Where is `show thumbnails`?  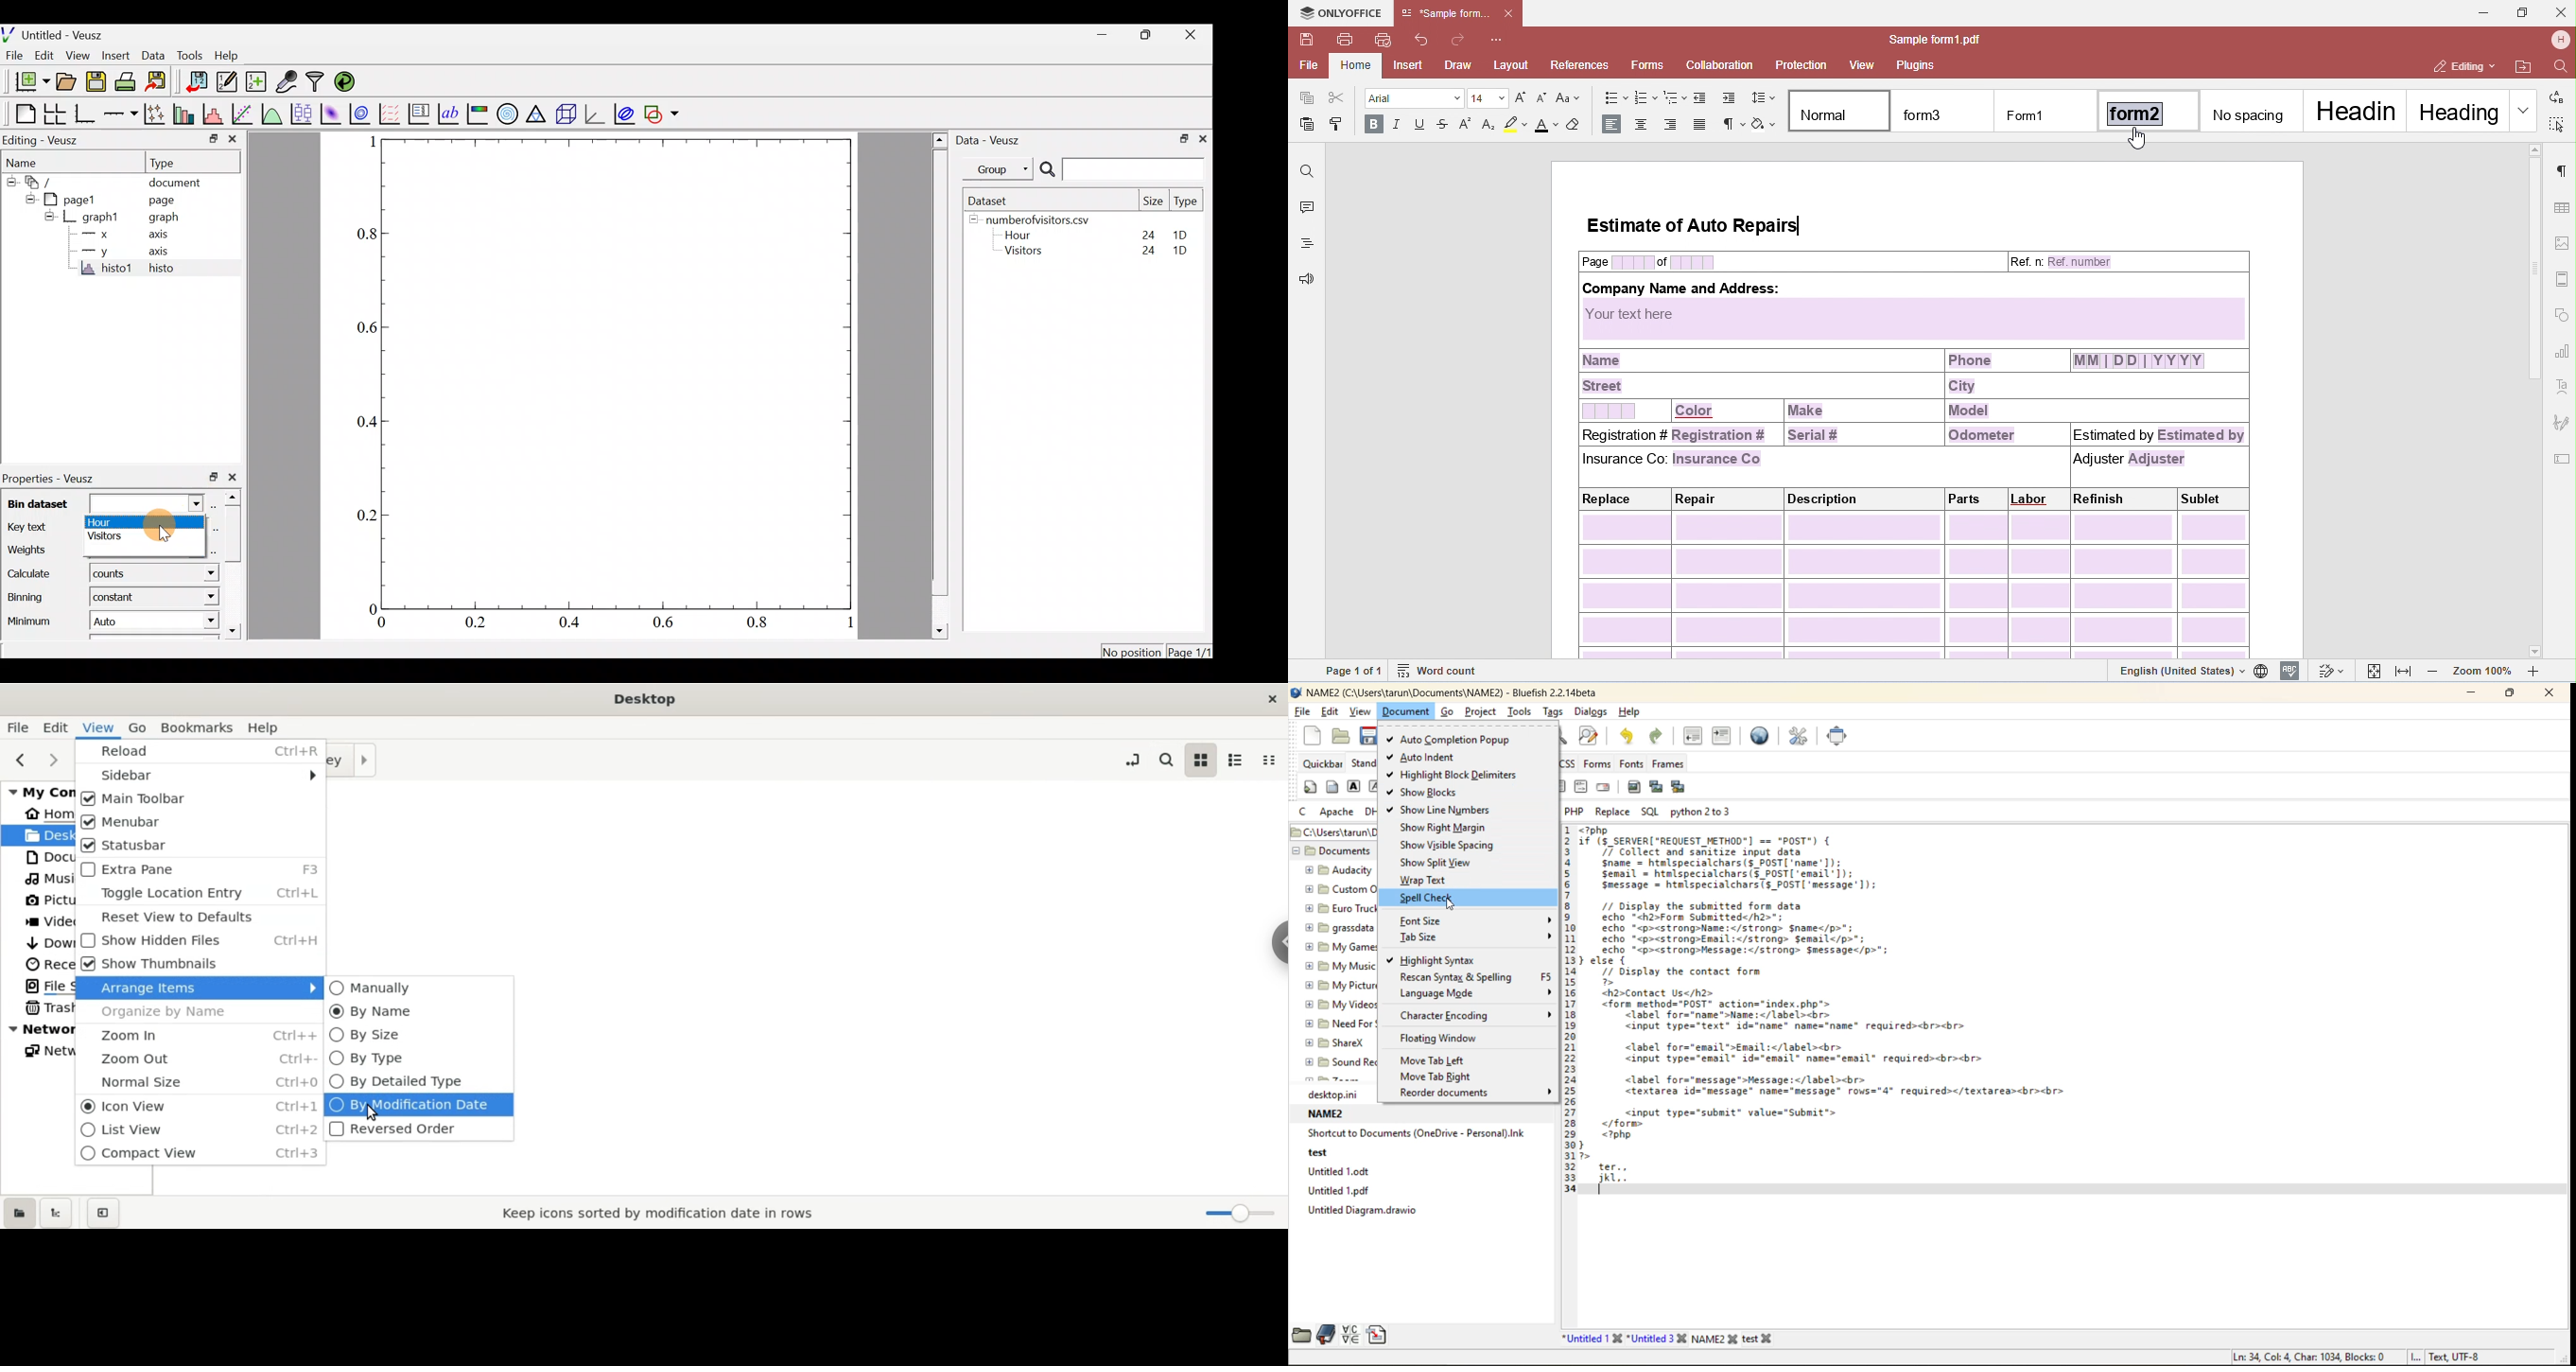
show thumbnails is located at coordinates (200, 966).